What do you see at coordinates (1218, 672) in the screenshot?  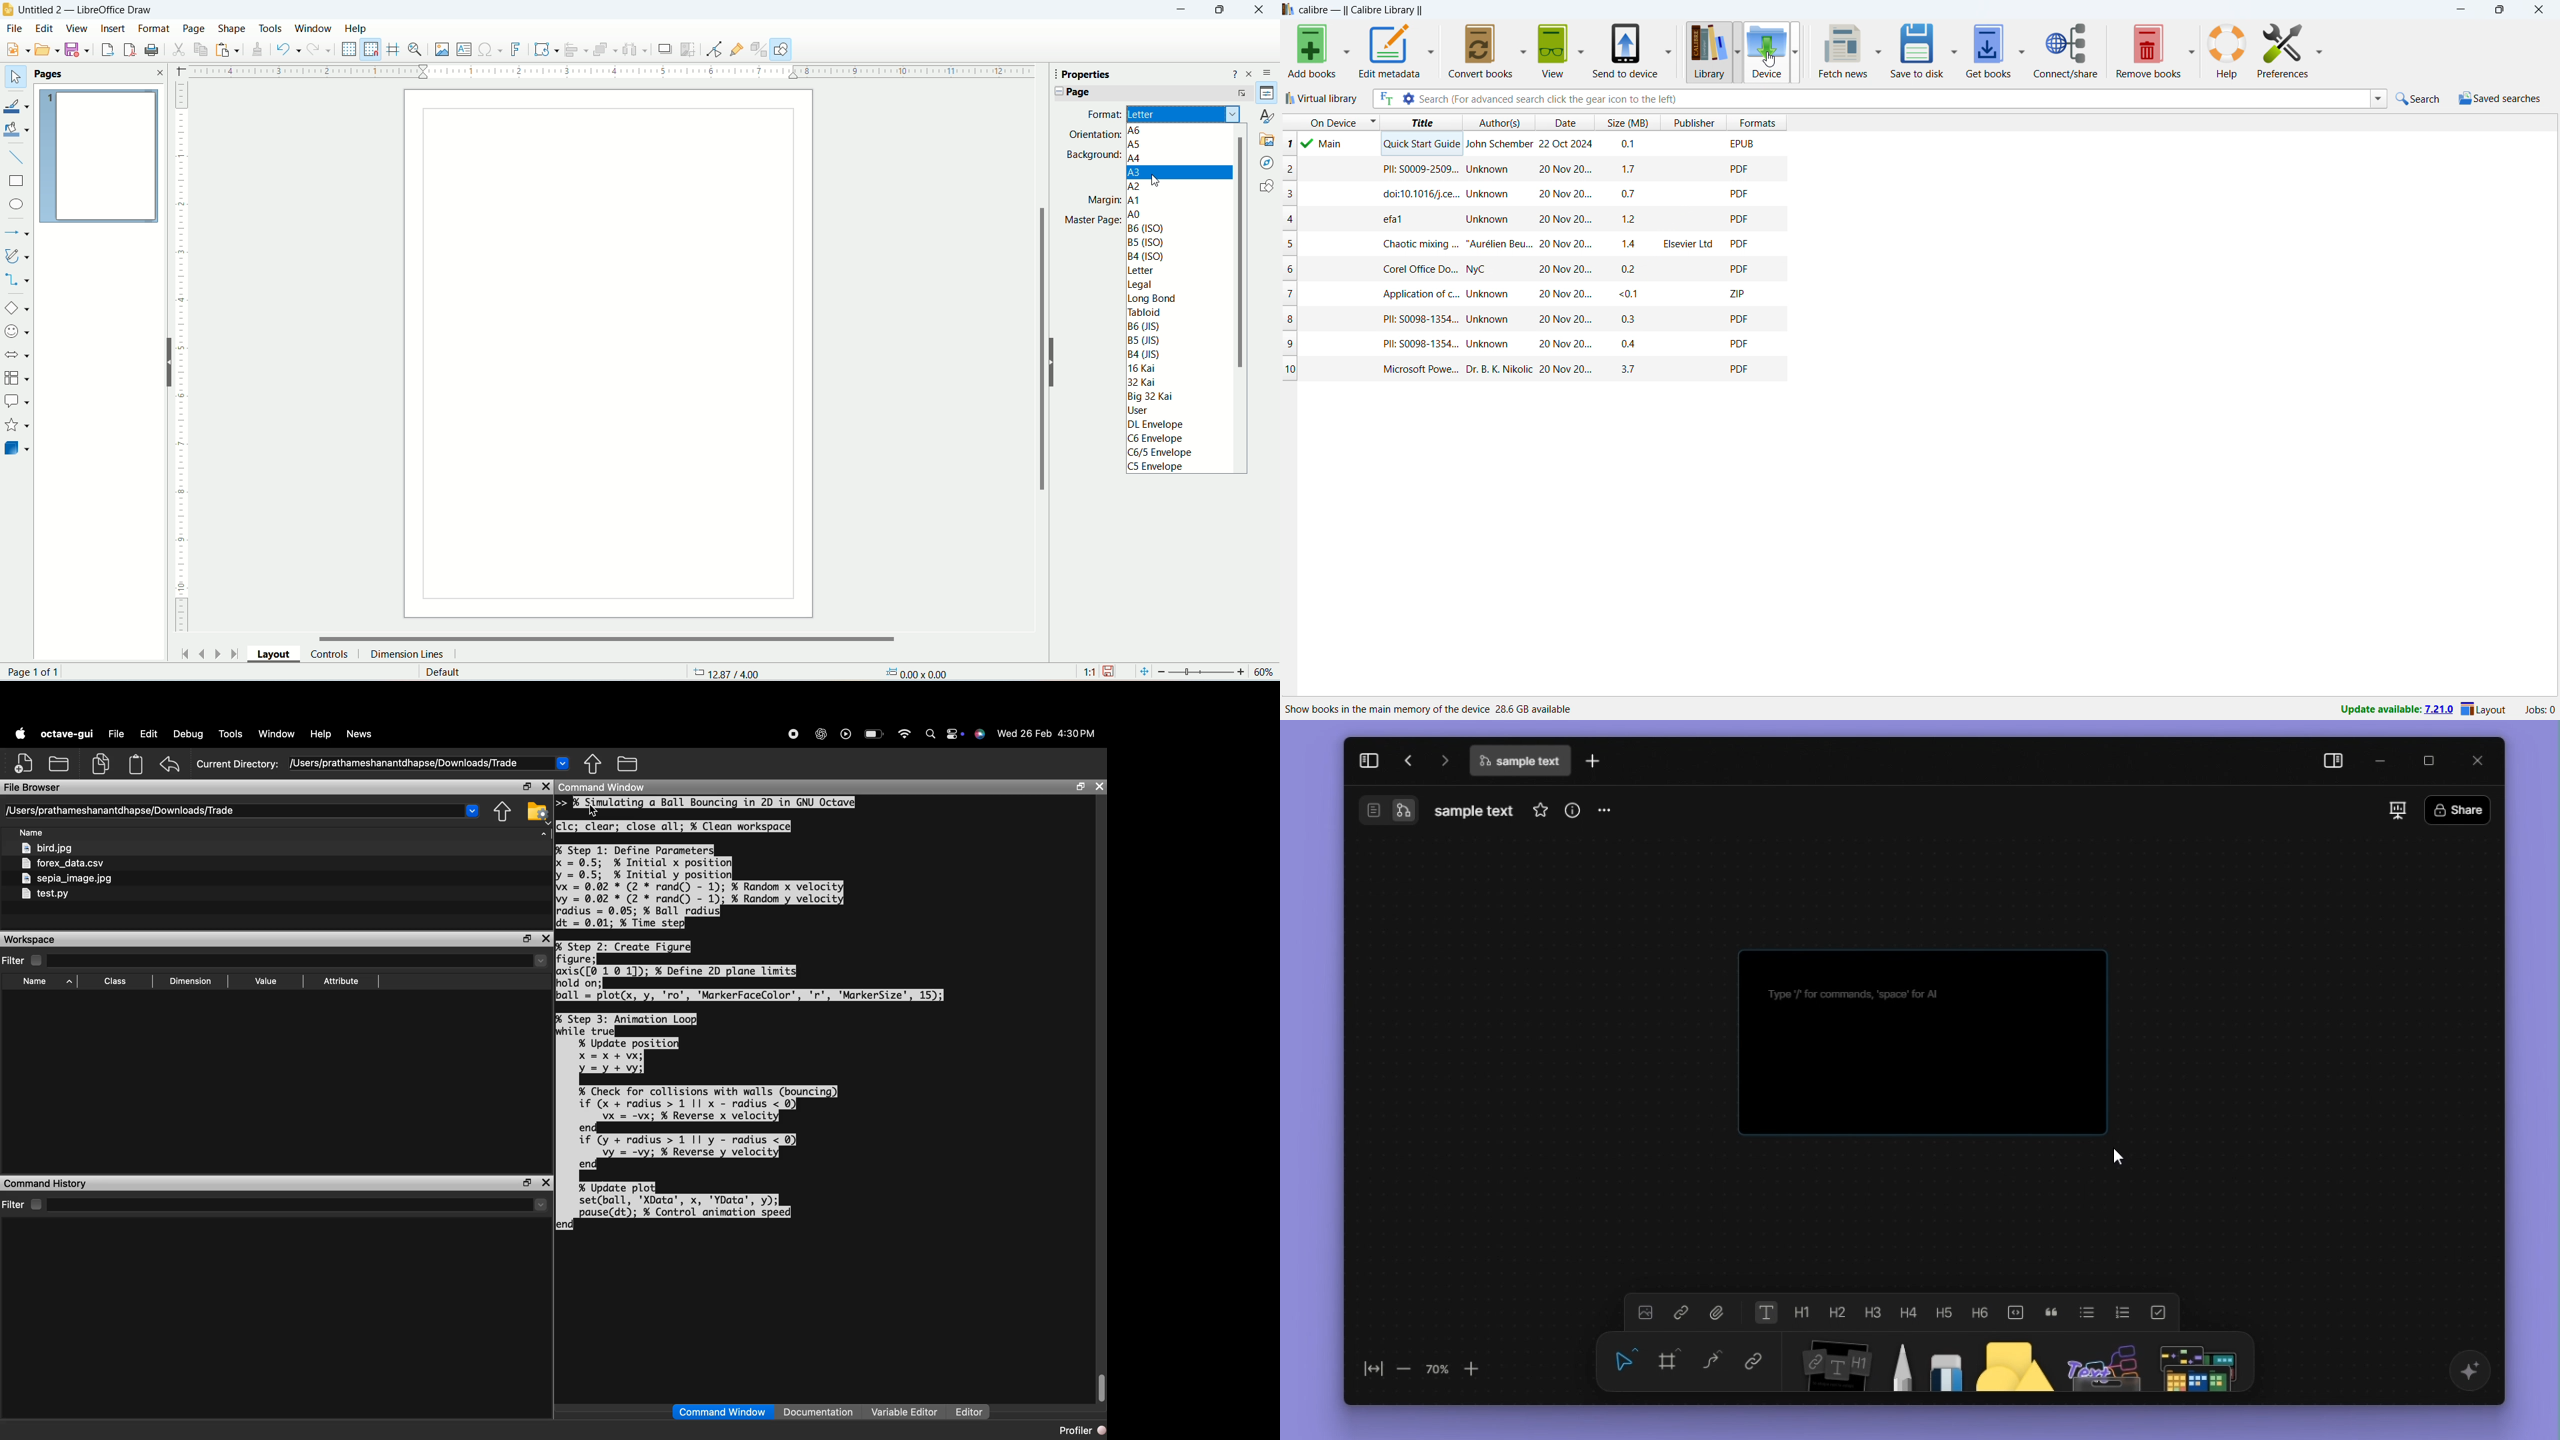 I see `zoom factor` at bounding box center [1218, 672].